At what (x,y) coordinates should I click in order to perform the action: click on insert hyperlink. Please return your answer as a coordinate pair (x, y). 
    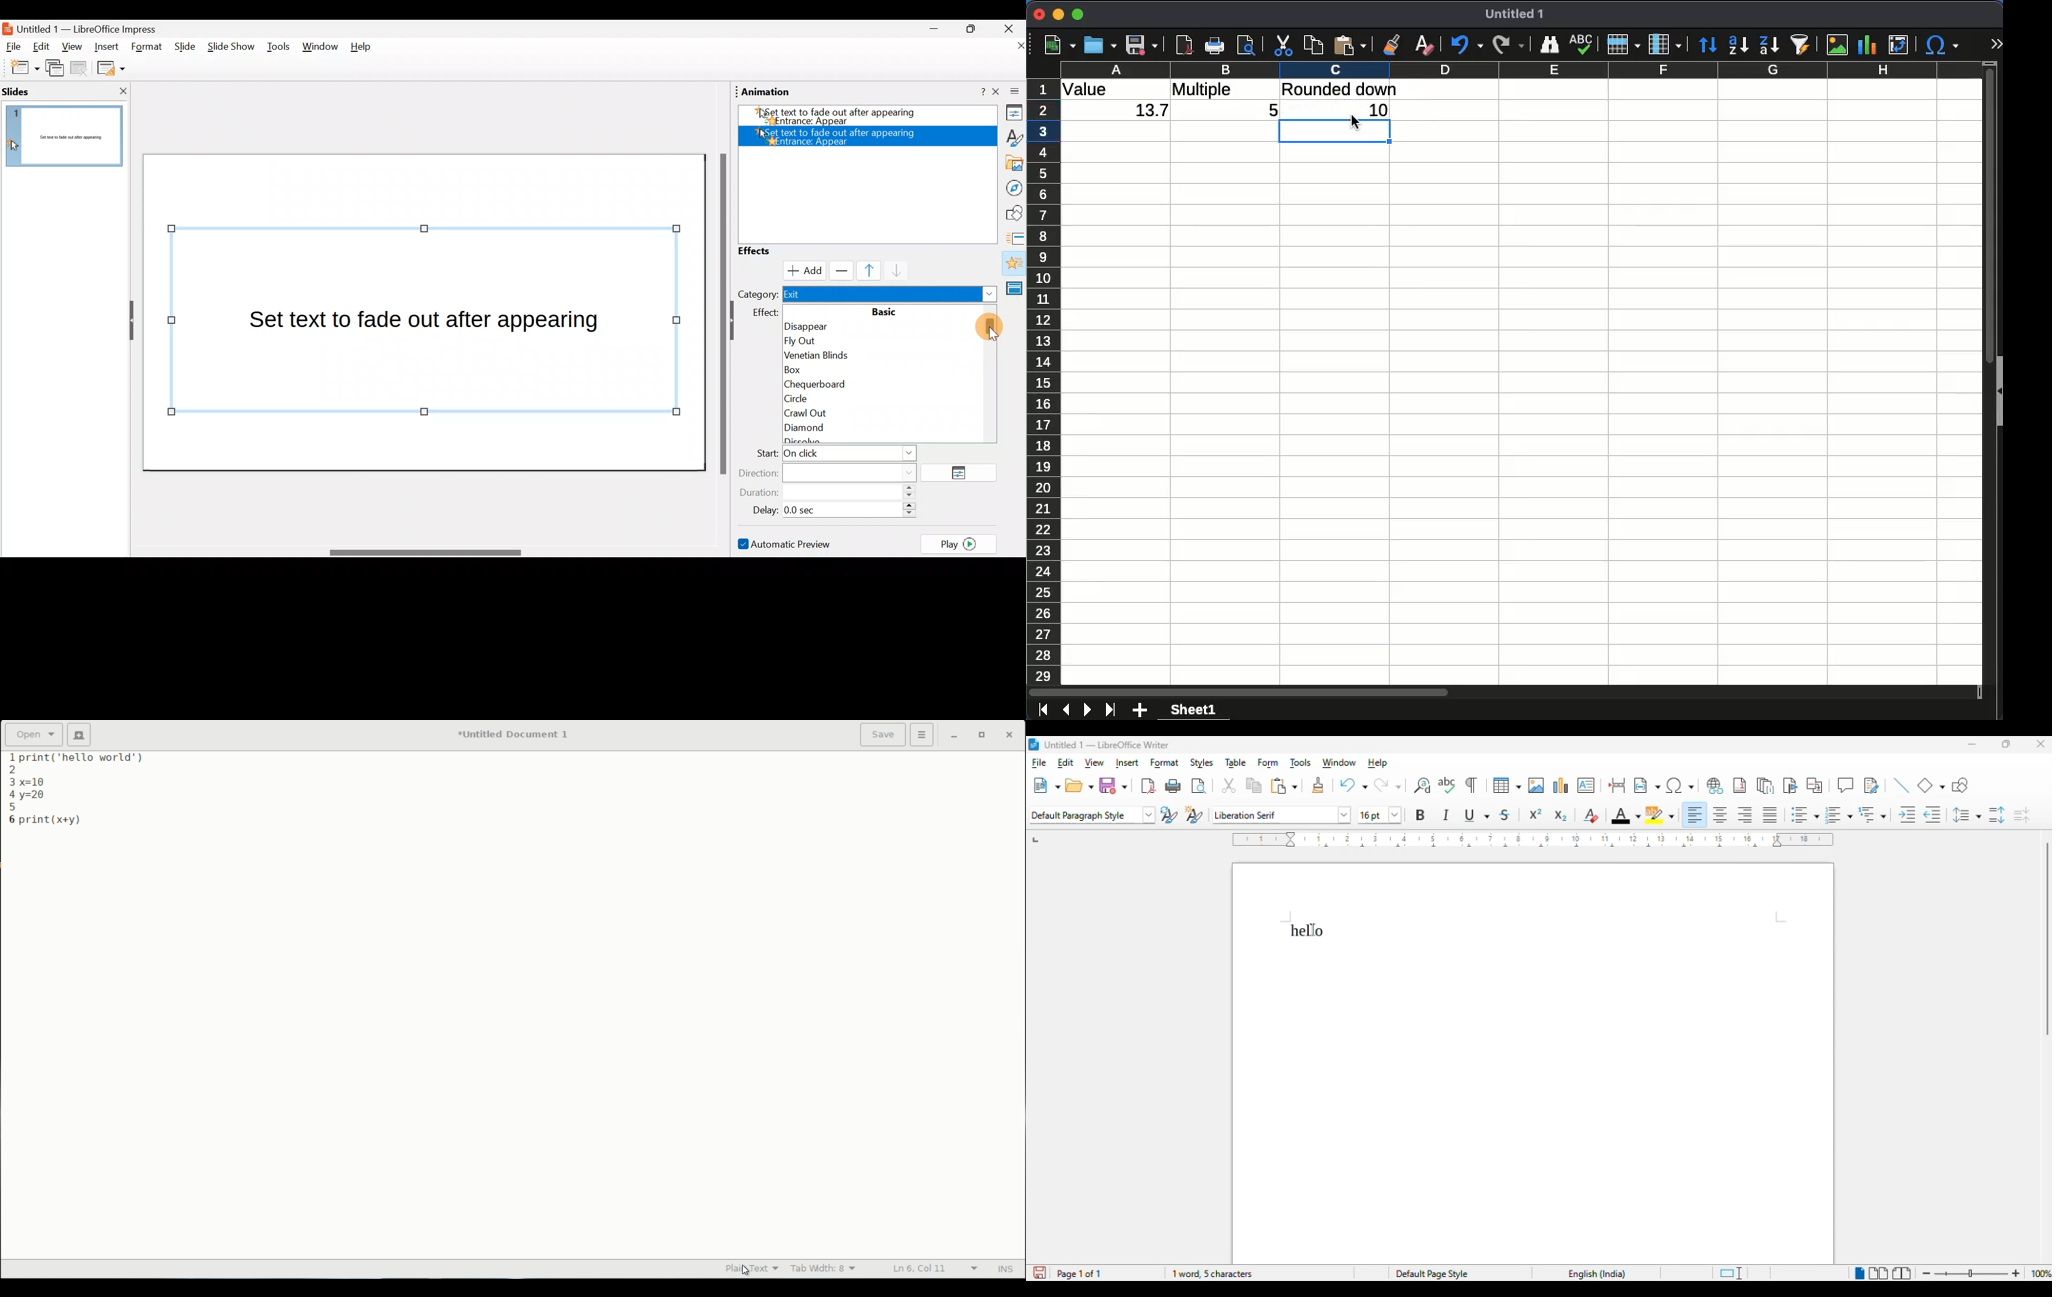
    Looking at the image, I should click on (1714, 786).